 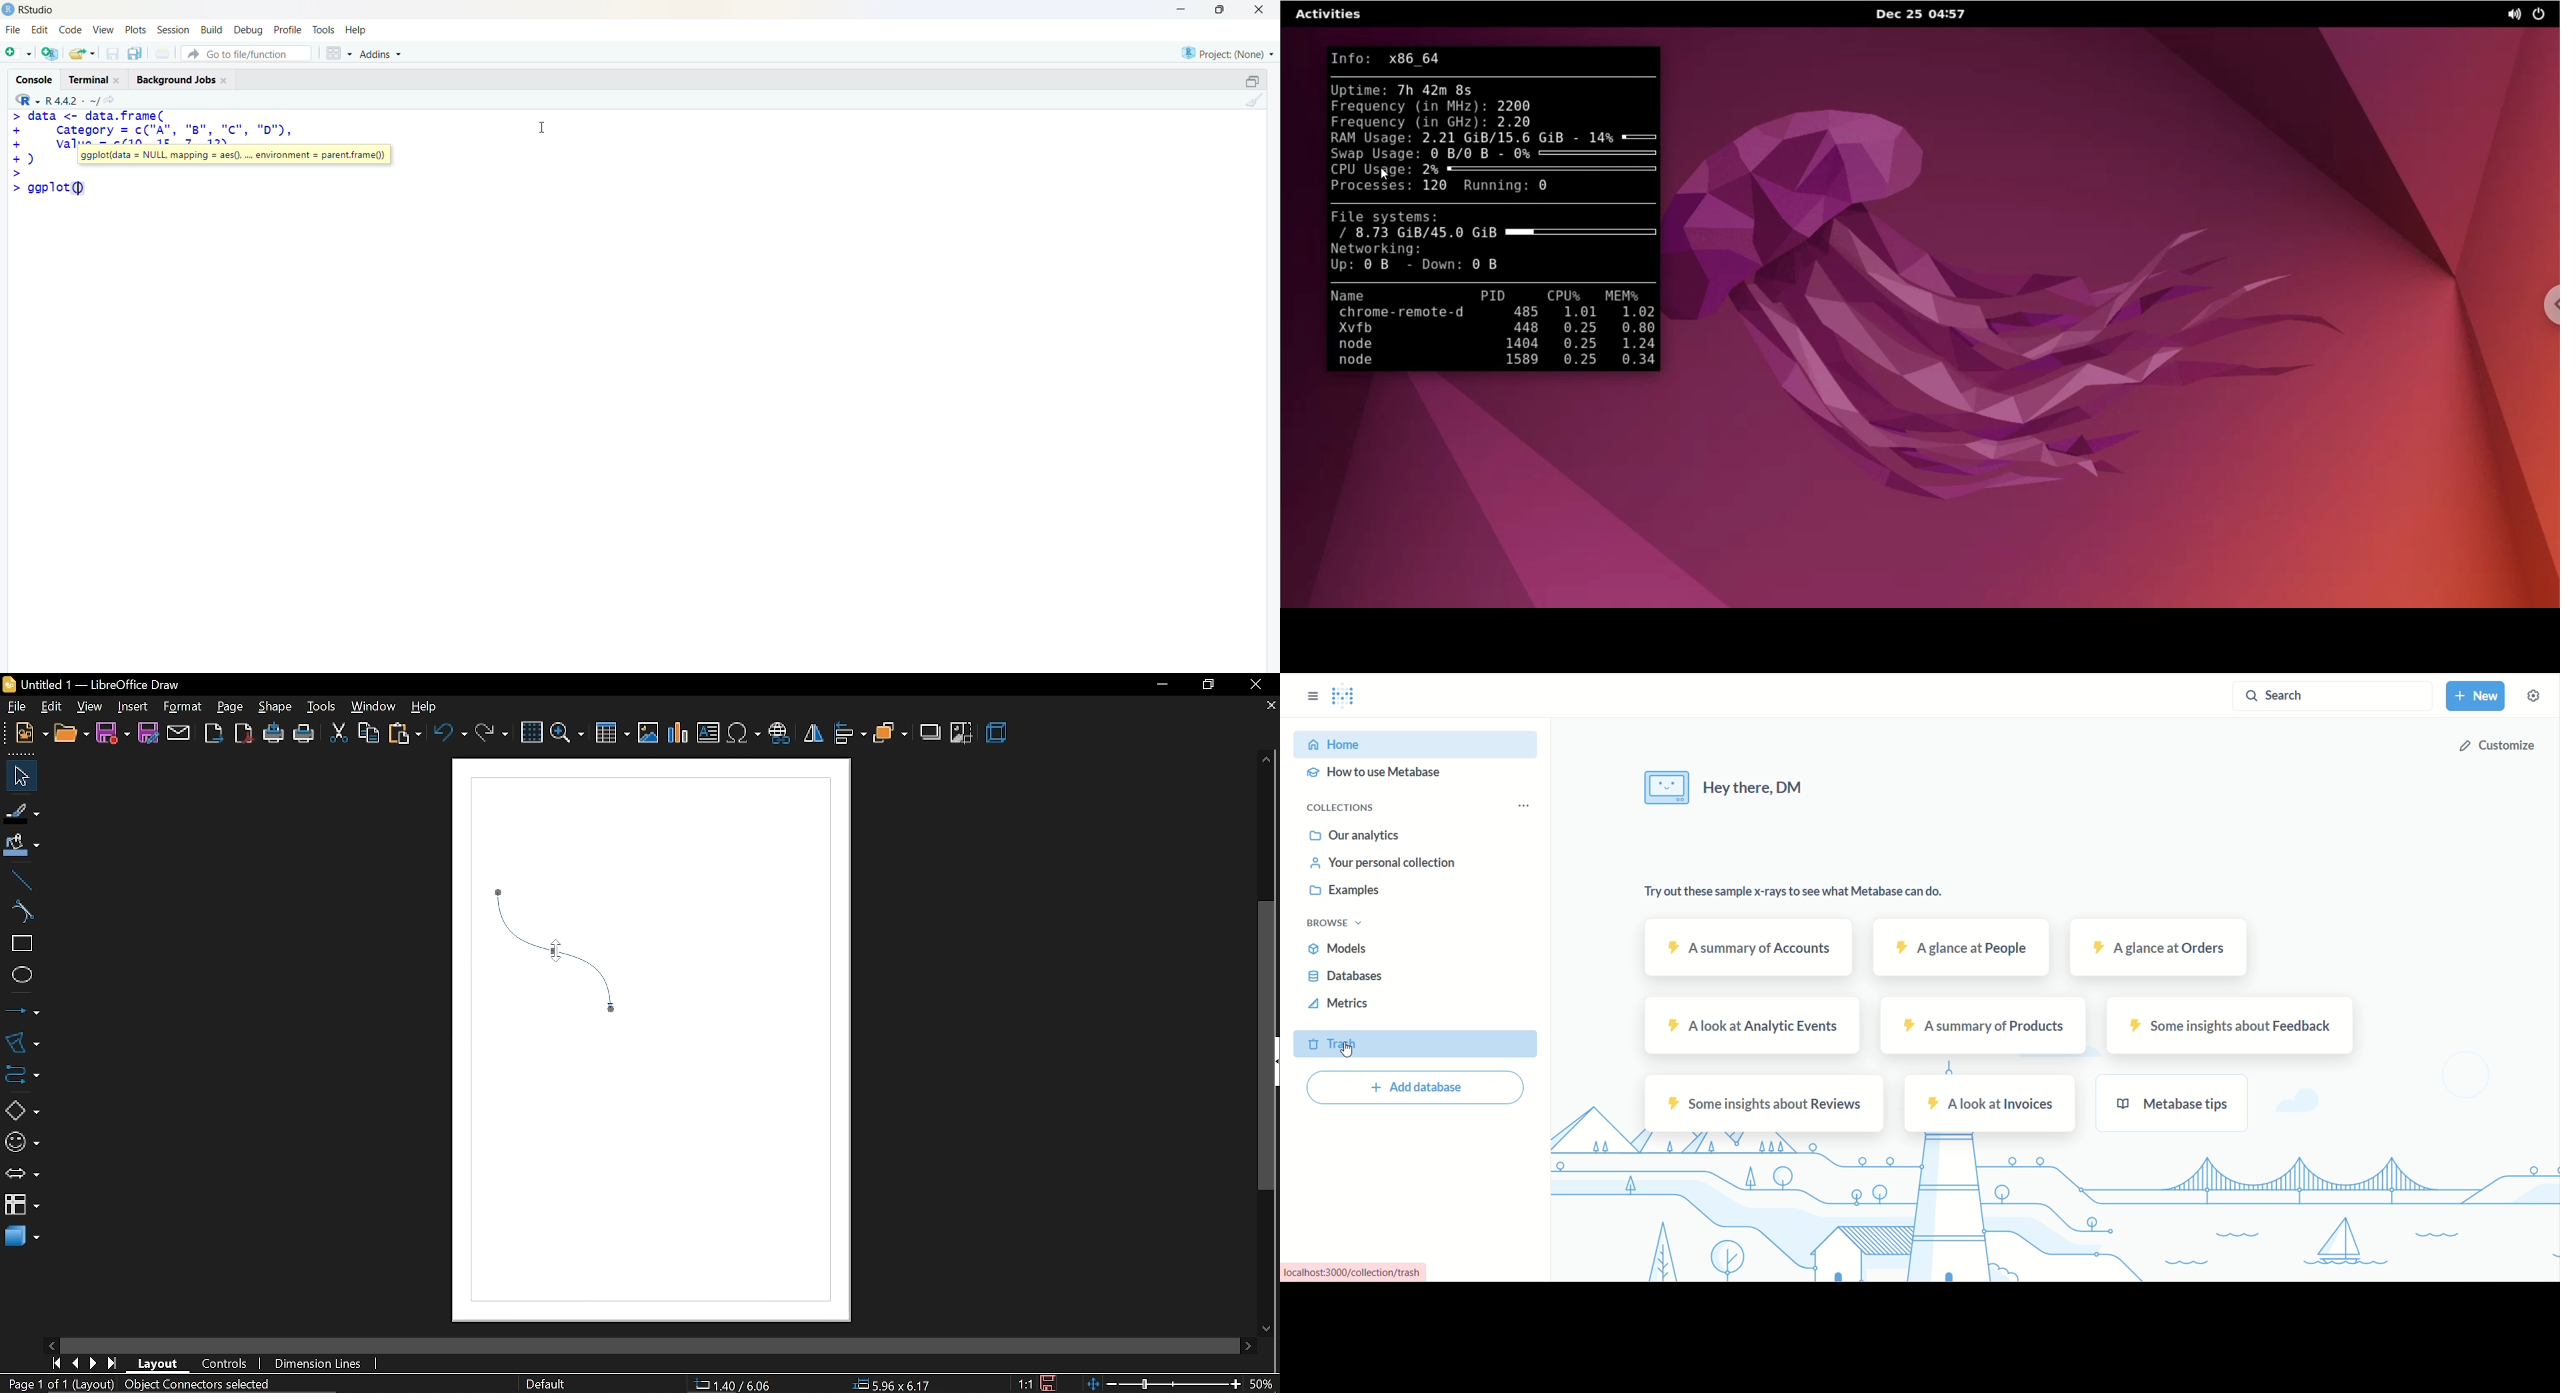 I want to click on file, so click(x=13, y=706).